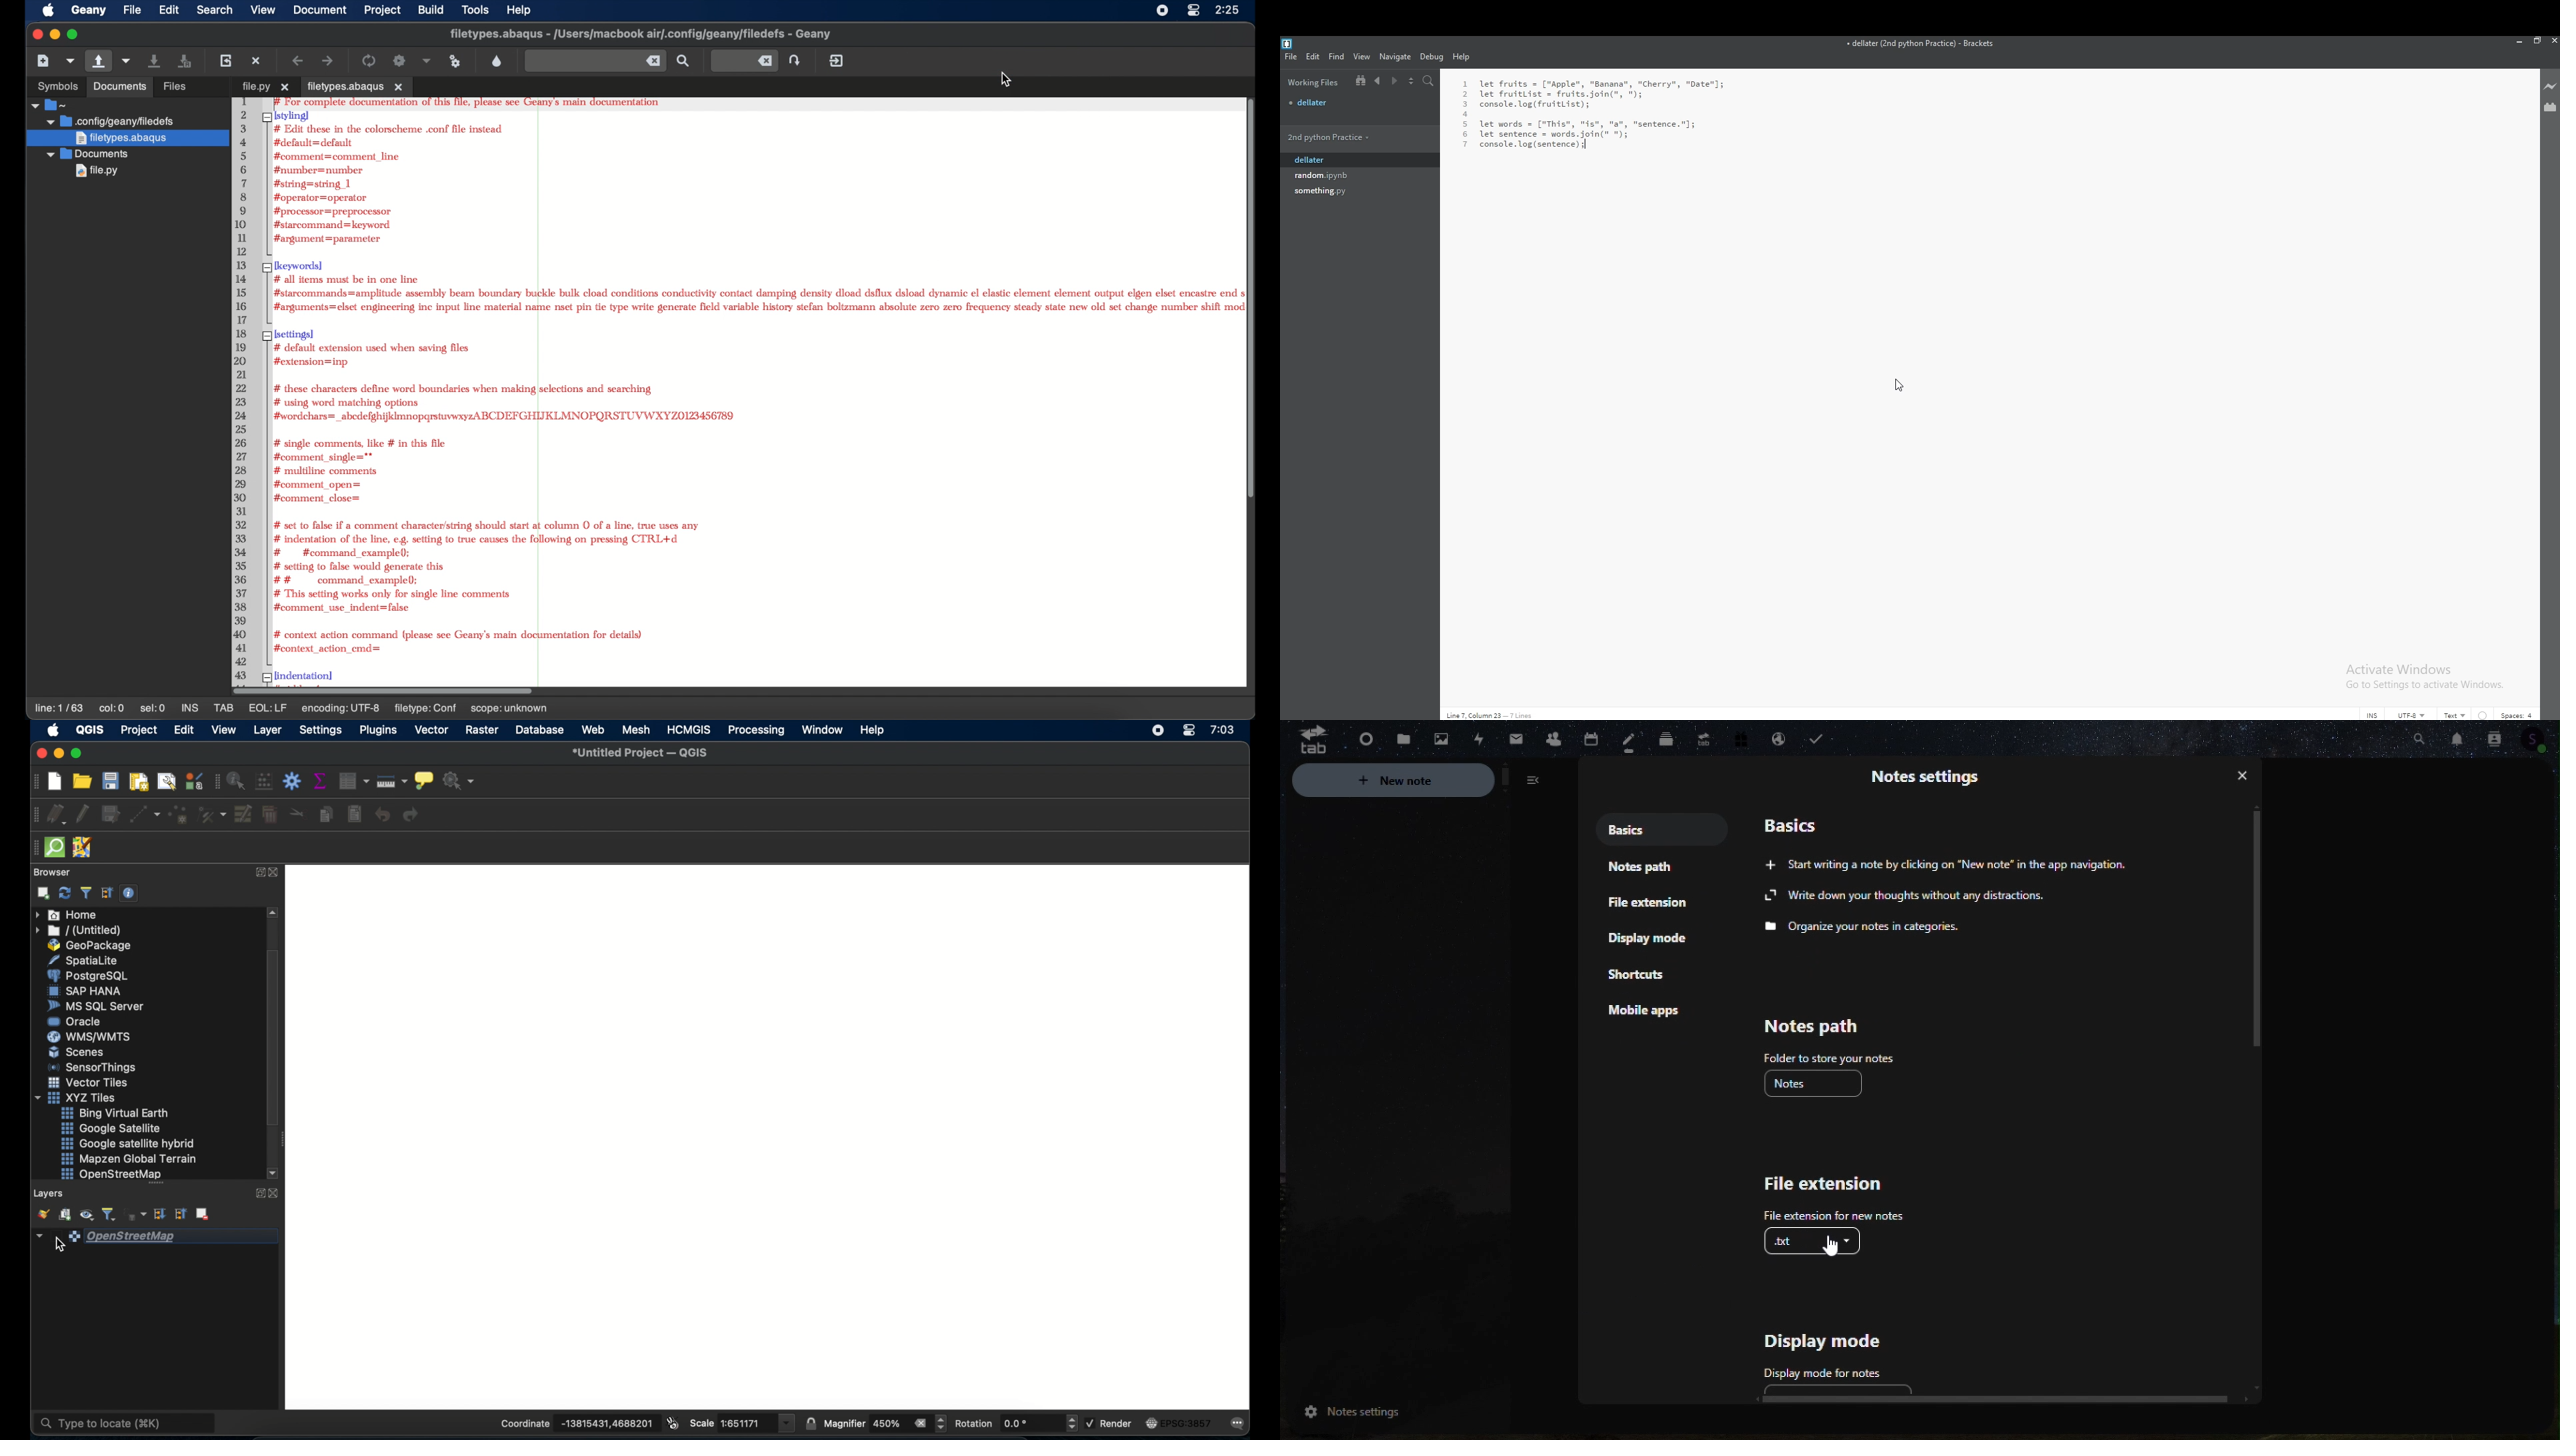 The height and width of the screenshot is (1456, 2576). I want to click on new print layout, so click(138, 783).